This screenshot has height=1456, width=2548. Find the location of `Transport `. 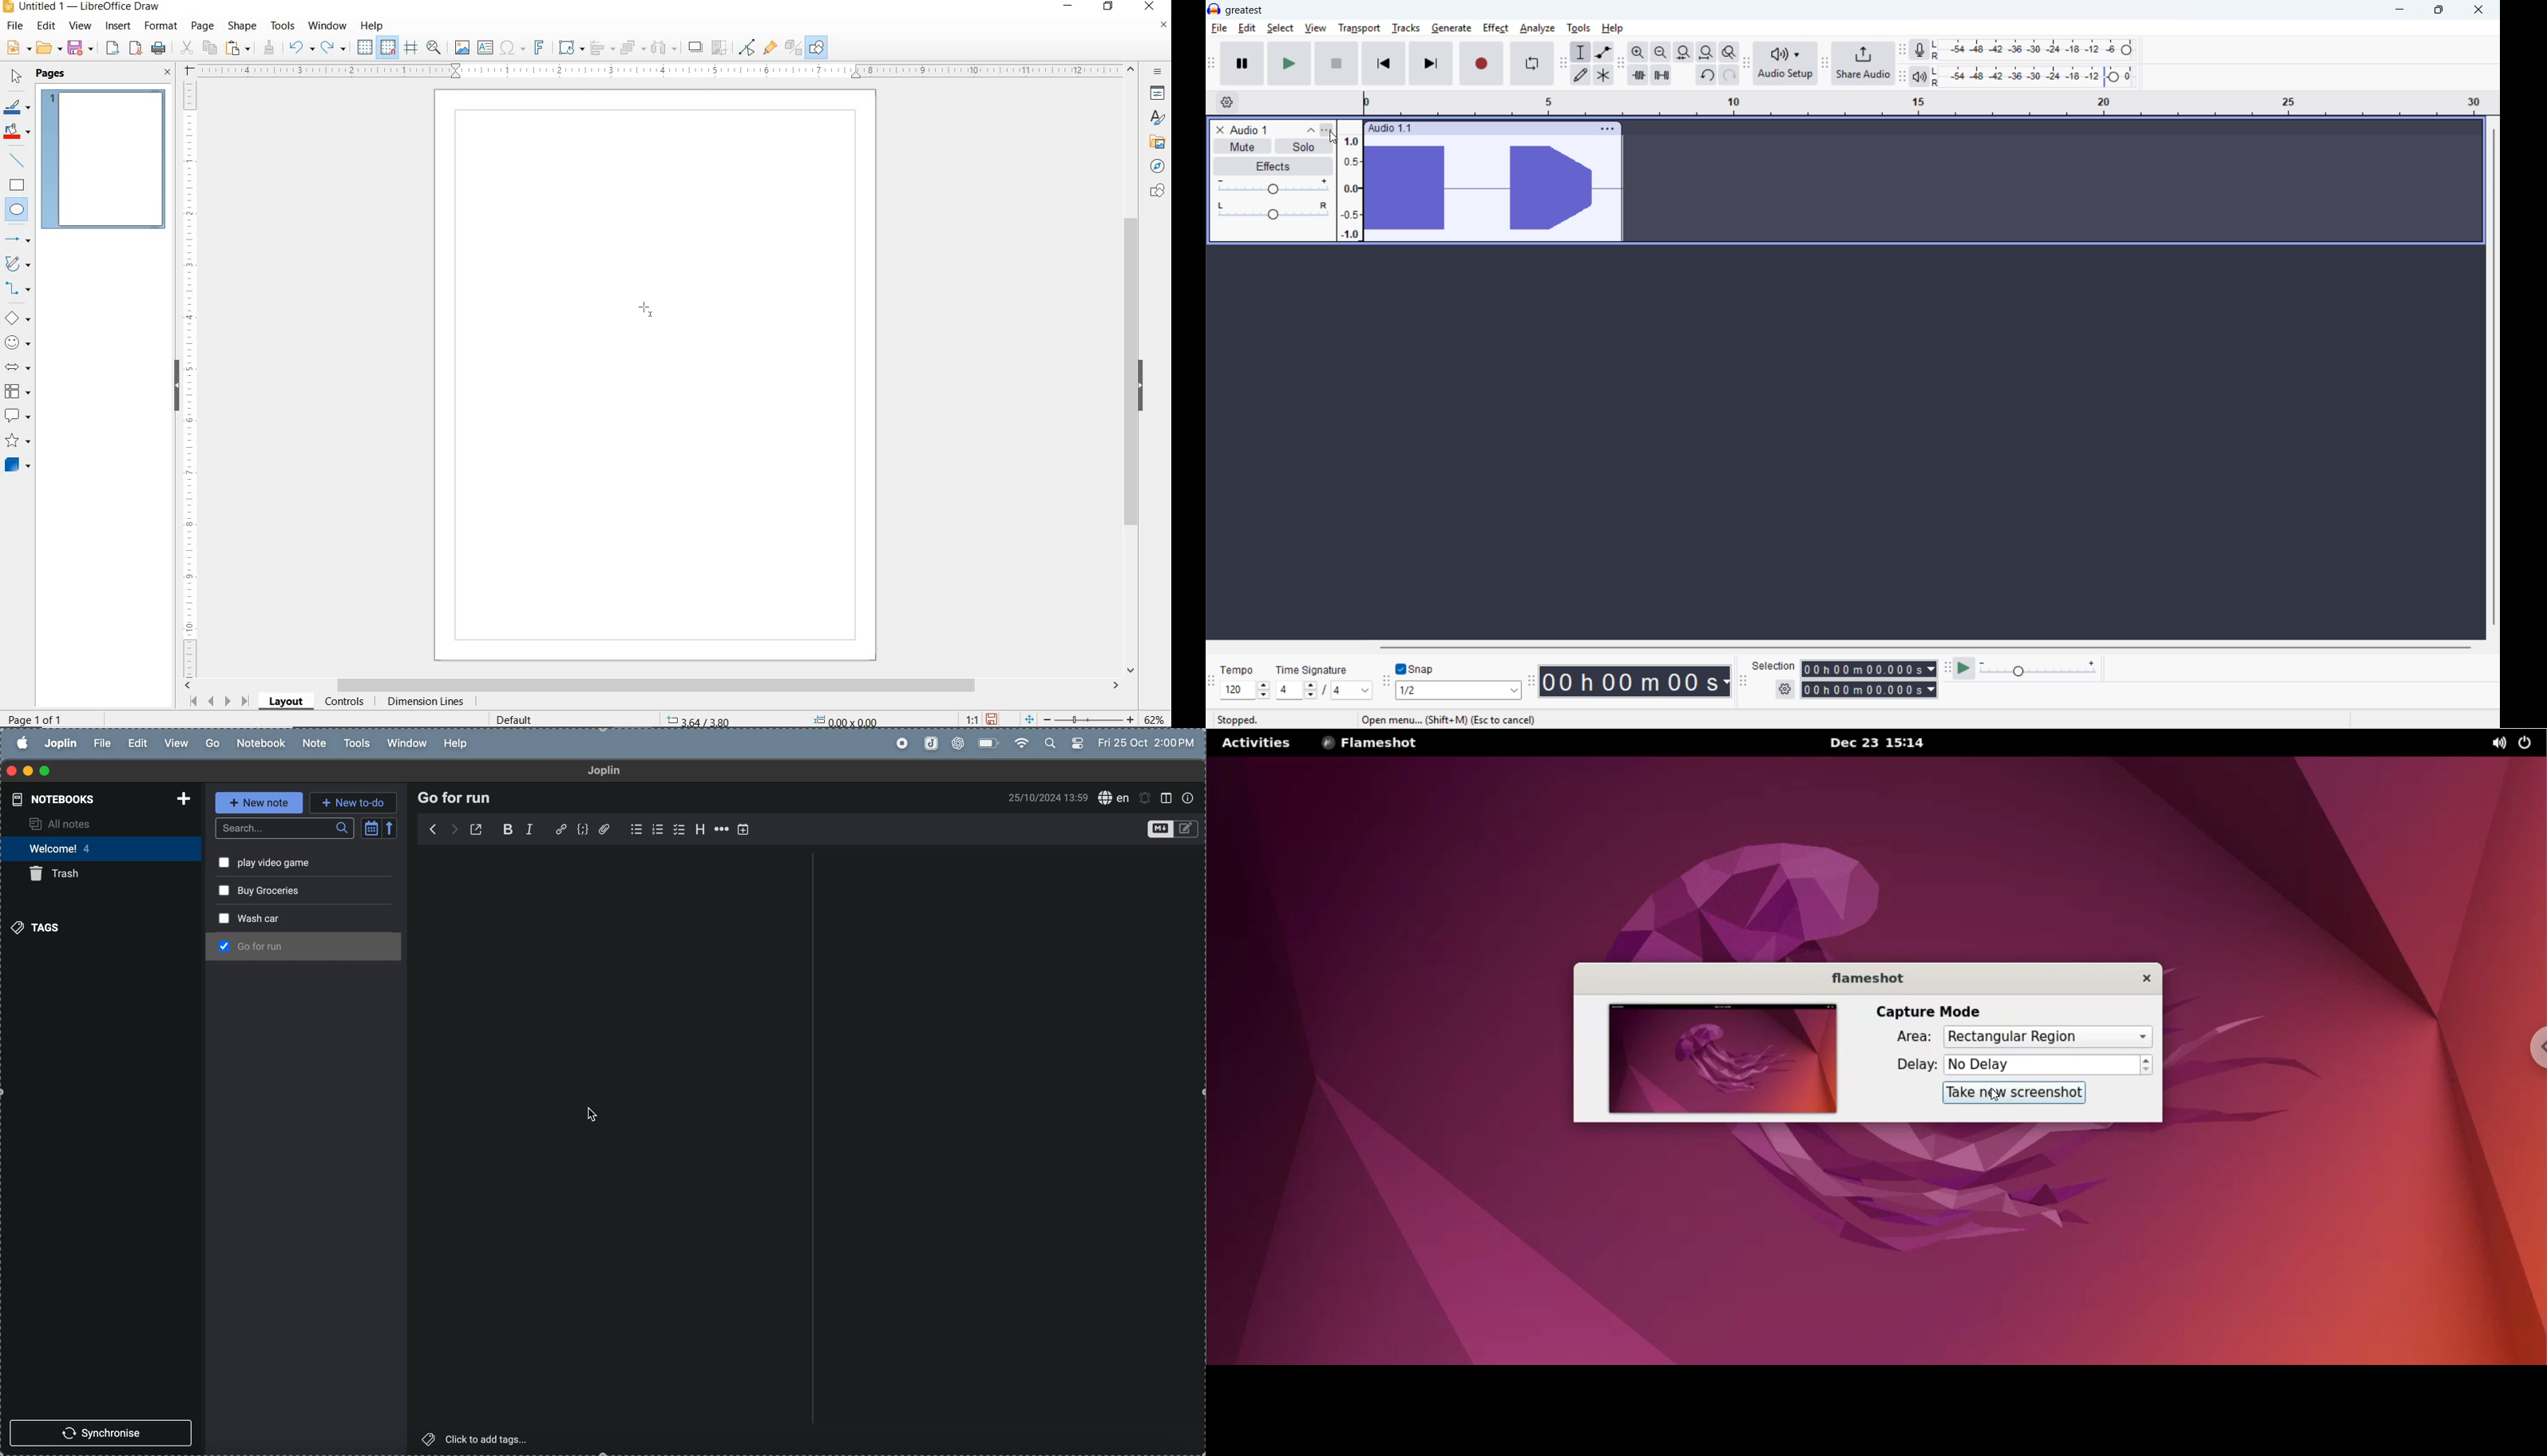

Transport  is located at coordinates (1359, 28).